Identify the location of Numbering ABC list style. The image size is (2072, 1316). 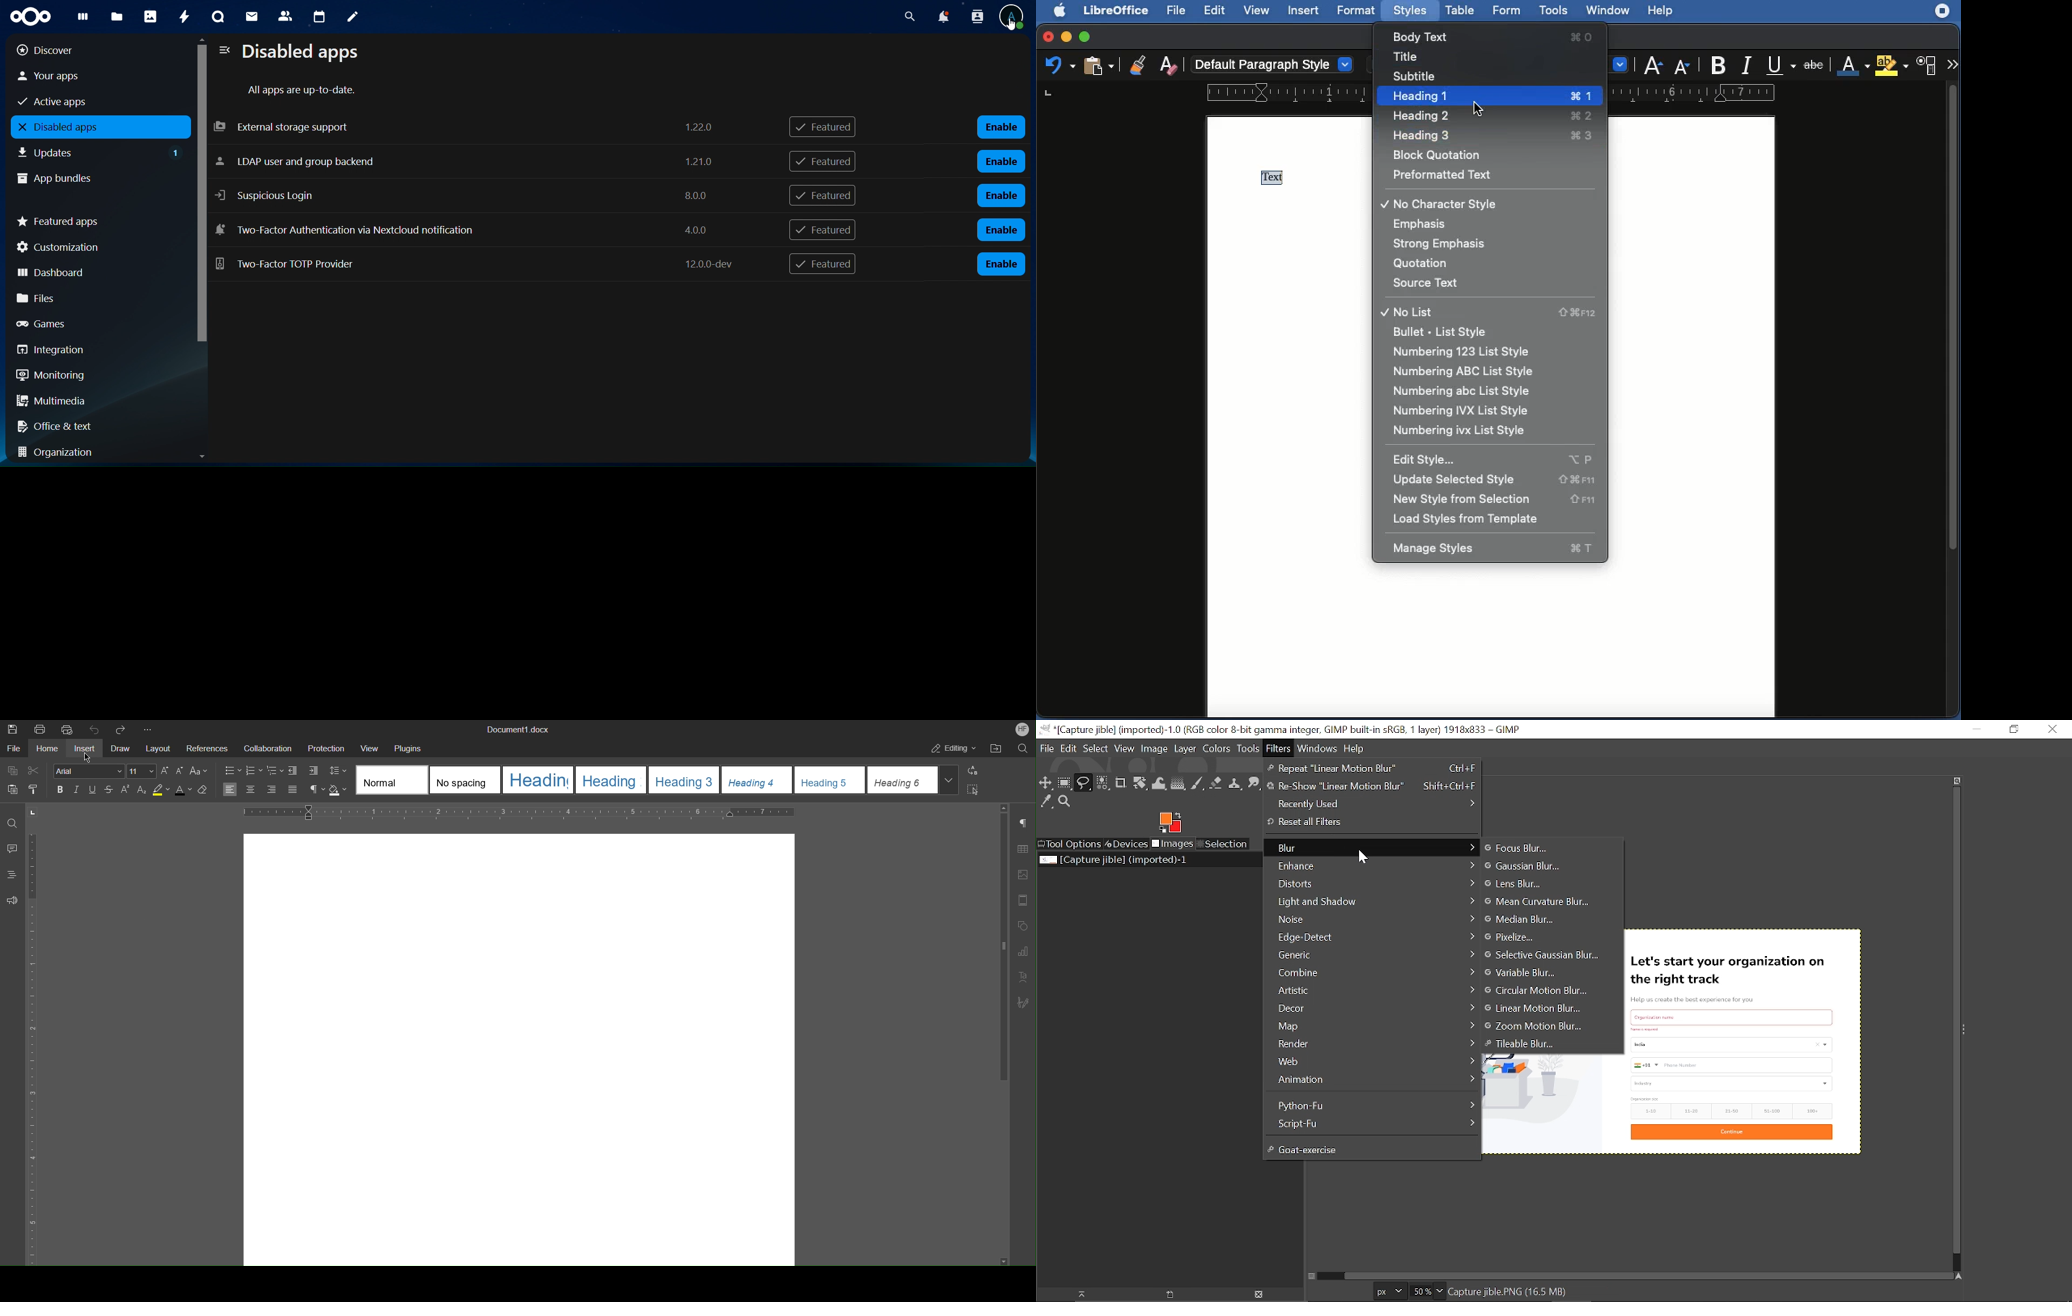
(1470, 372).